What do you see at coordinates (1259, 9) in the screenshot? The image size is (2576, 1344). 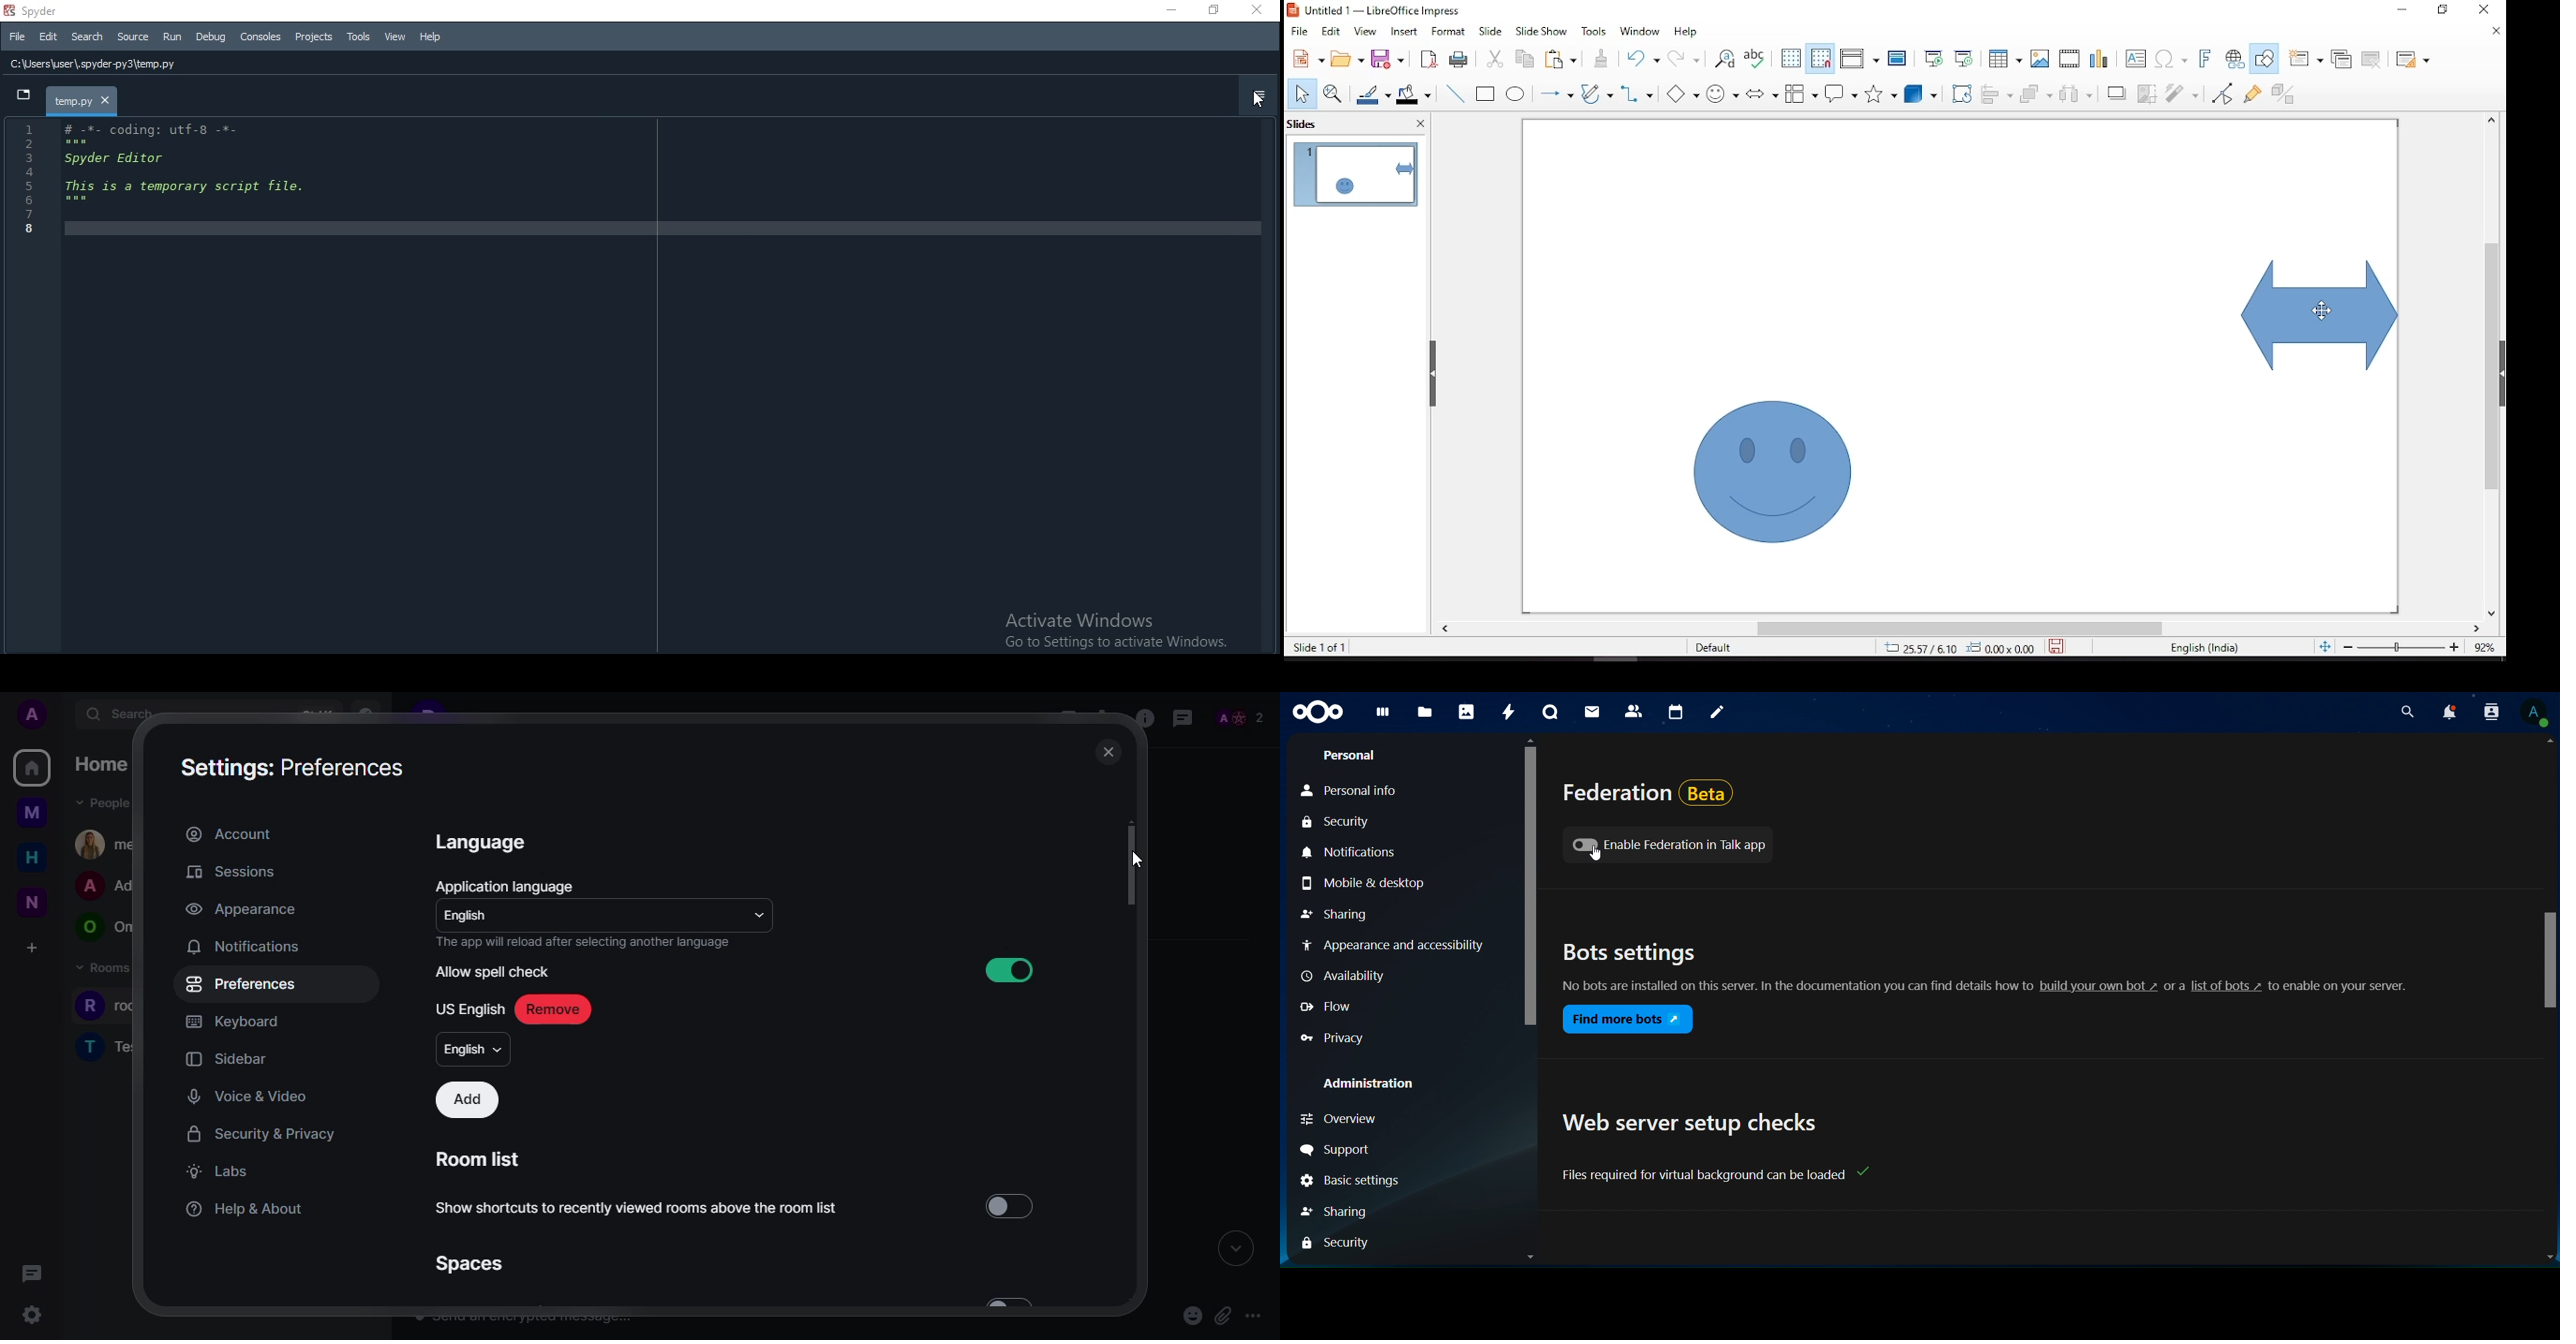 I see `Close` at bounding box center [1259, 9].